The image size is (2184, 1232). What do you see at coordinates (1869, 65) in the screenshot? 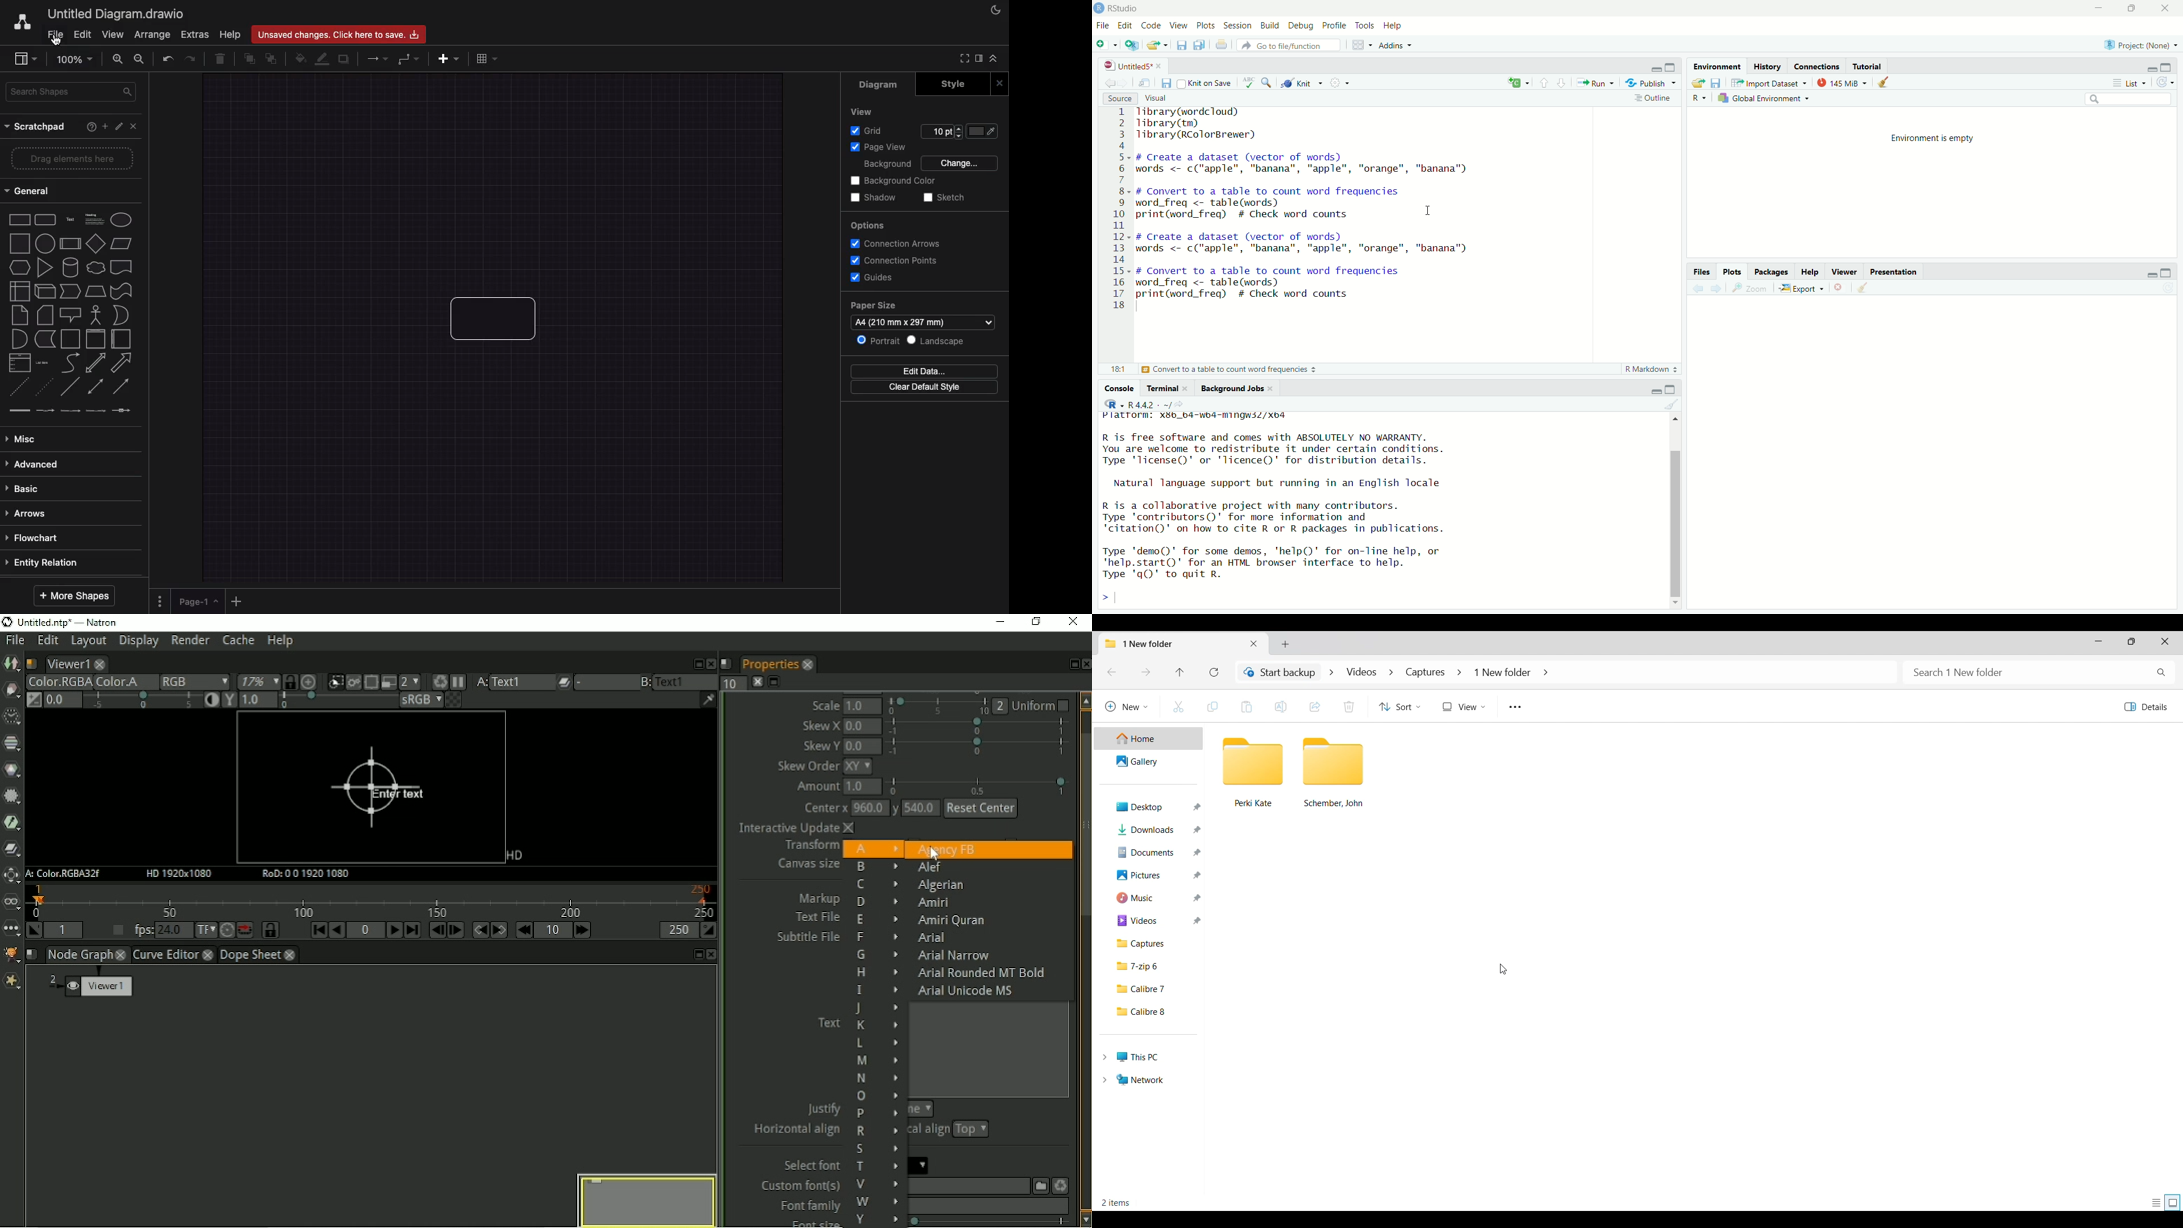
I see `Tutorial` at bounding box center [1869, 65].